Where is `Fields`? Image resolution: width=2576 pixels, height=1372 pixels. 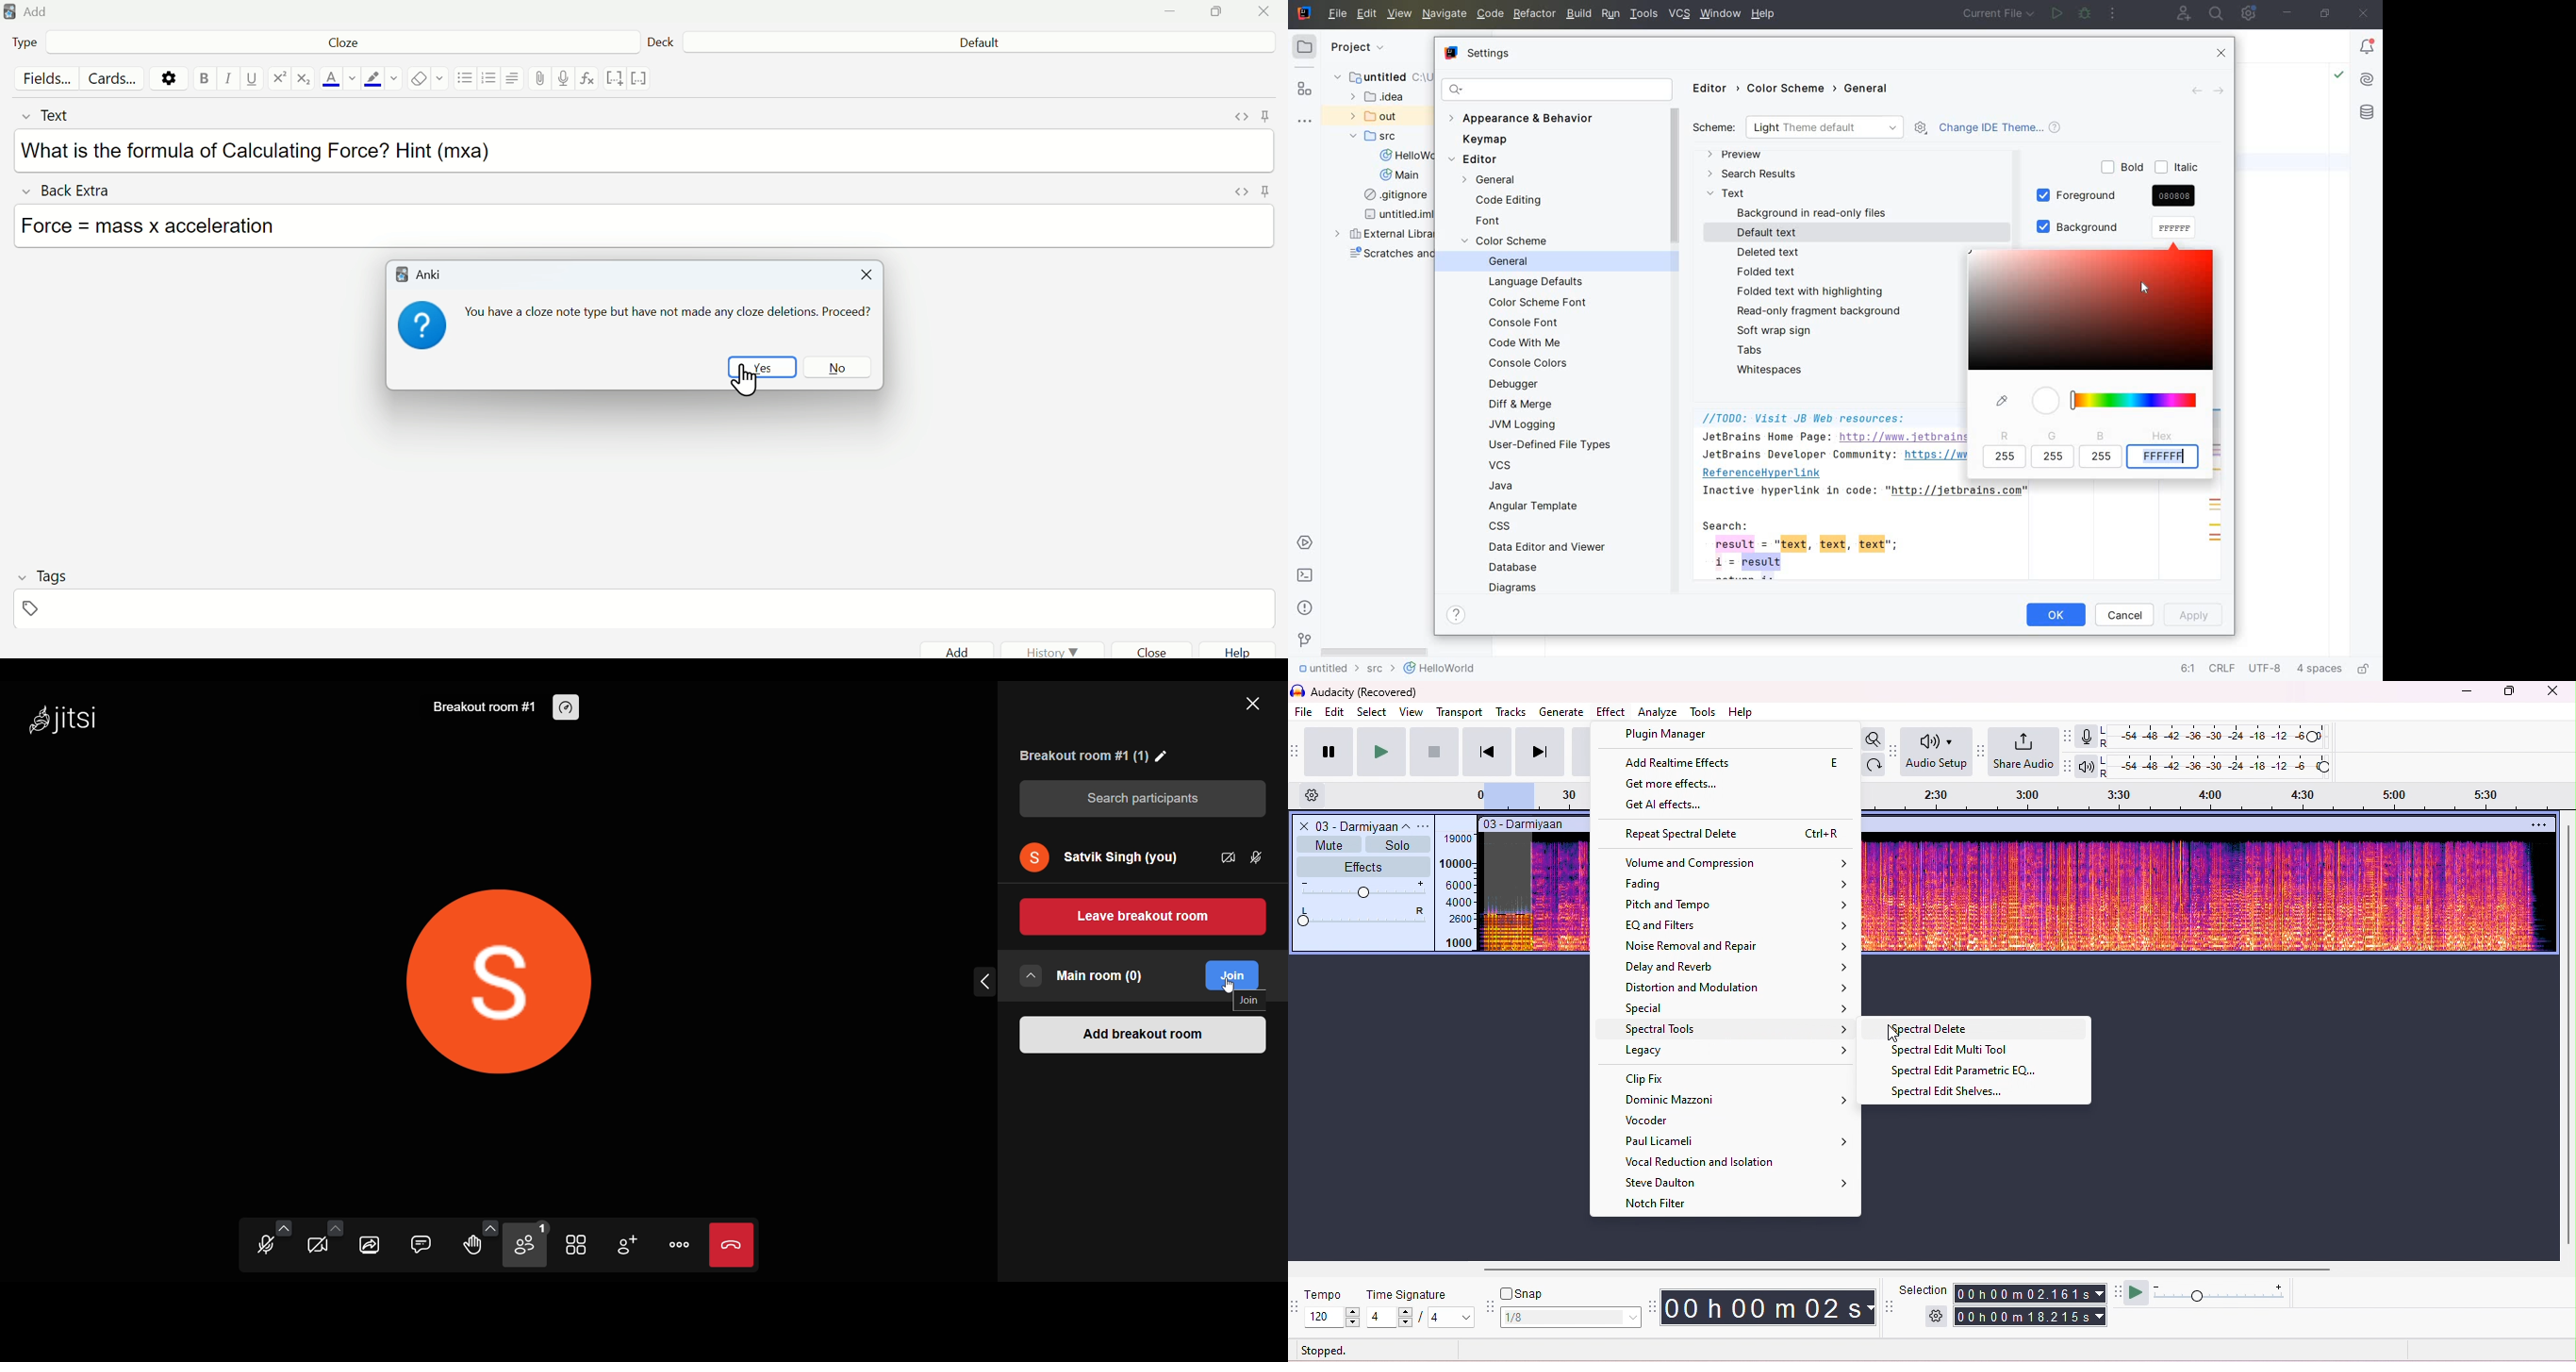 Fields is located at coordinates (44, 80).